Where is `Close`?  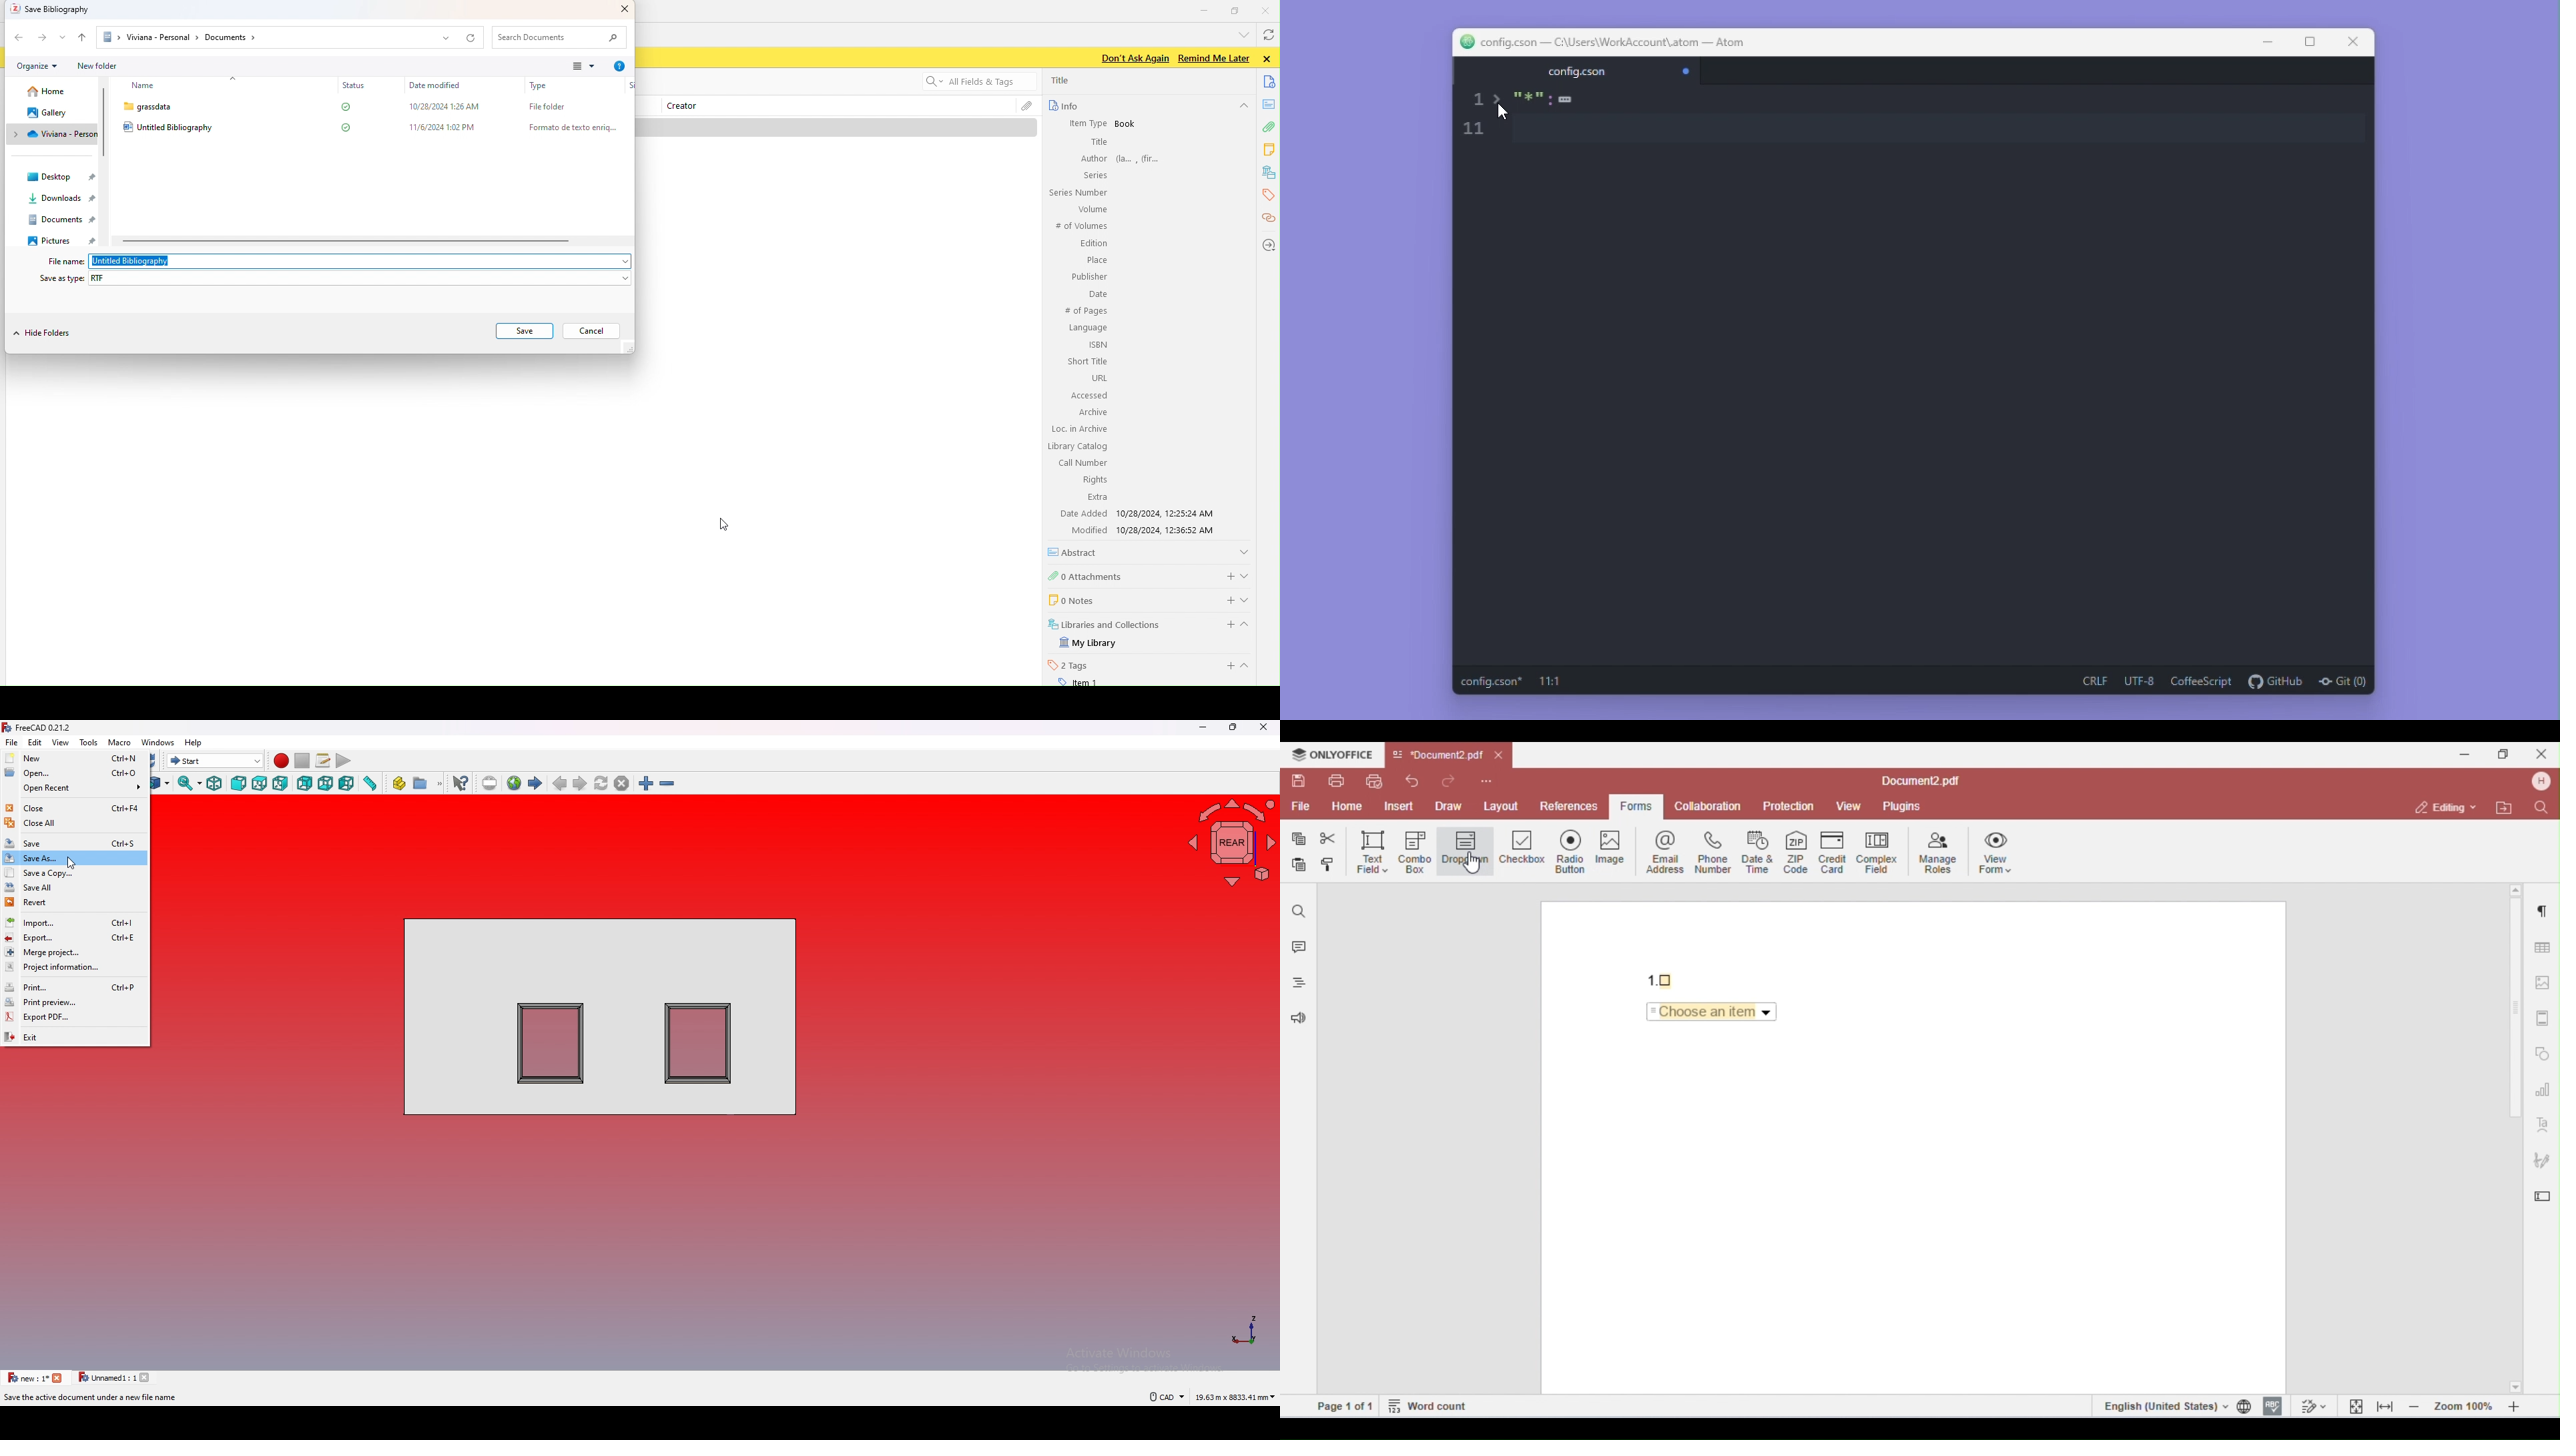
Close is located at coordinates (620, 10).